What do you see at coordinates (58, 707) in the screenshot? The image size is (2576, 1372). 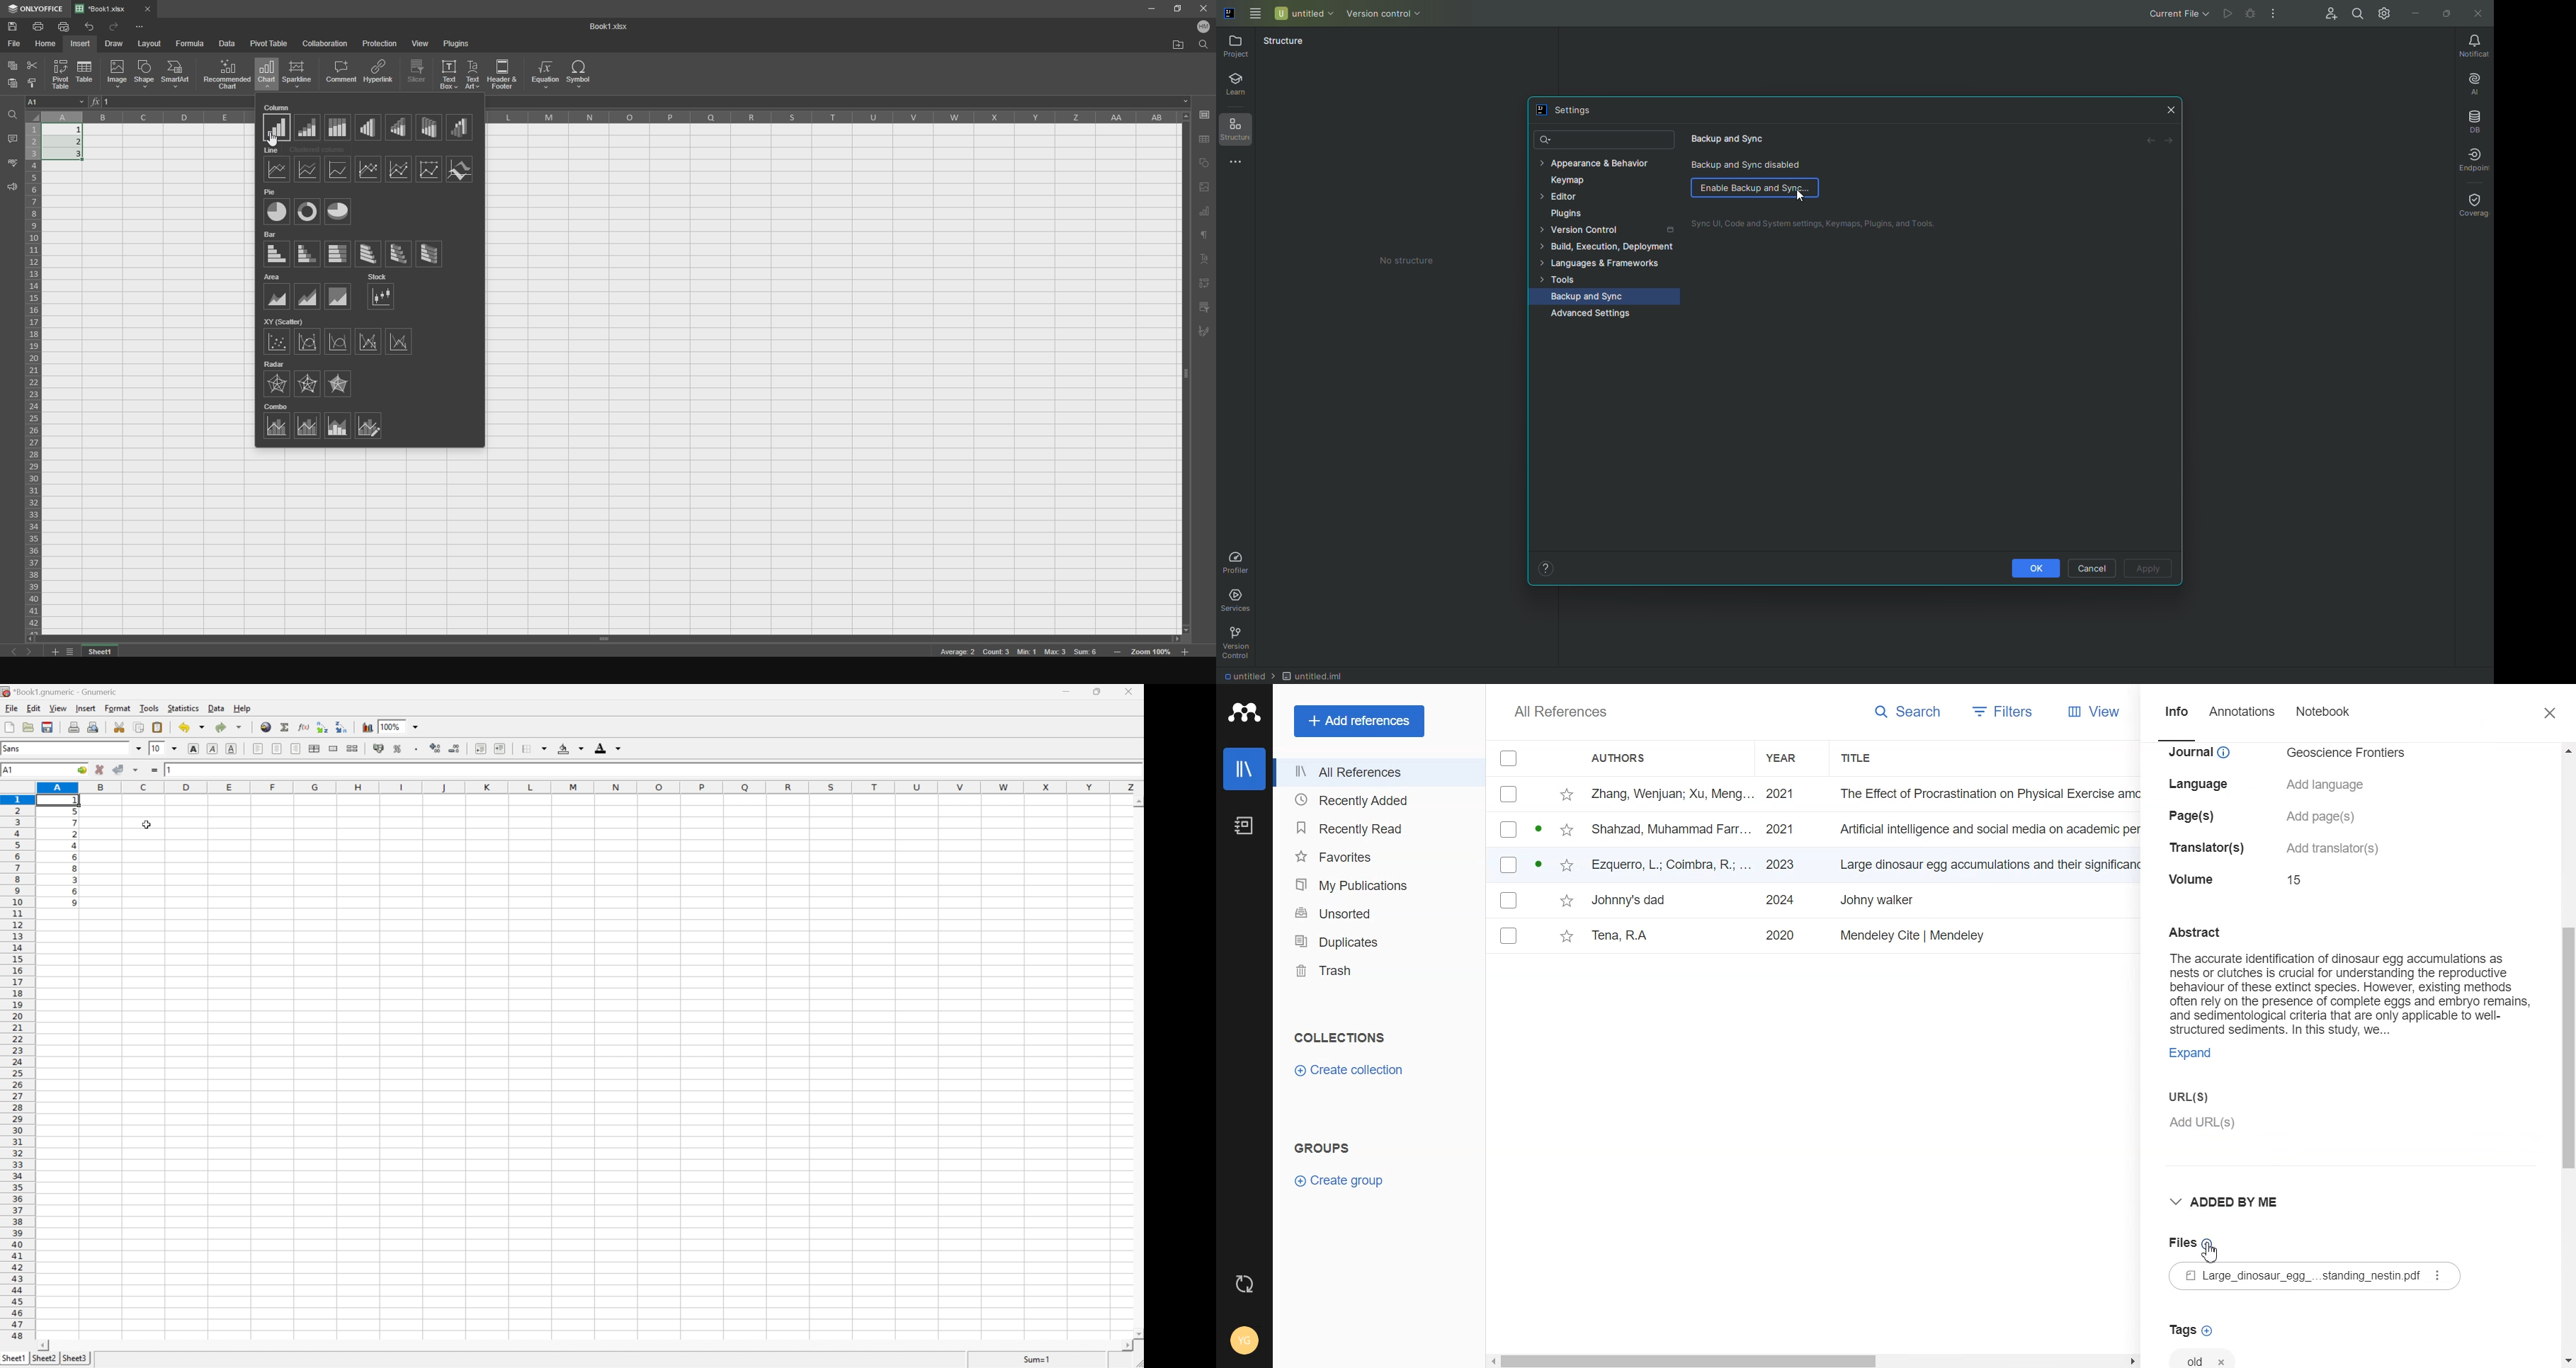 I see `view` at bounding box center [58, 707].